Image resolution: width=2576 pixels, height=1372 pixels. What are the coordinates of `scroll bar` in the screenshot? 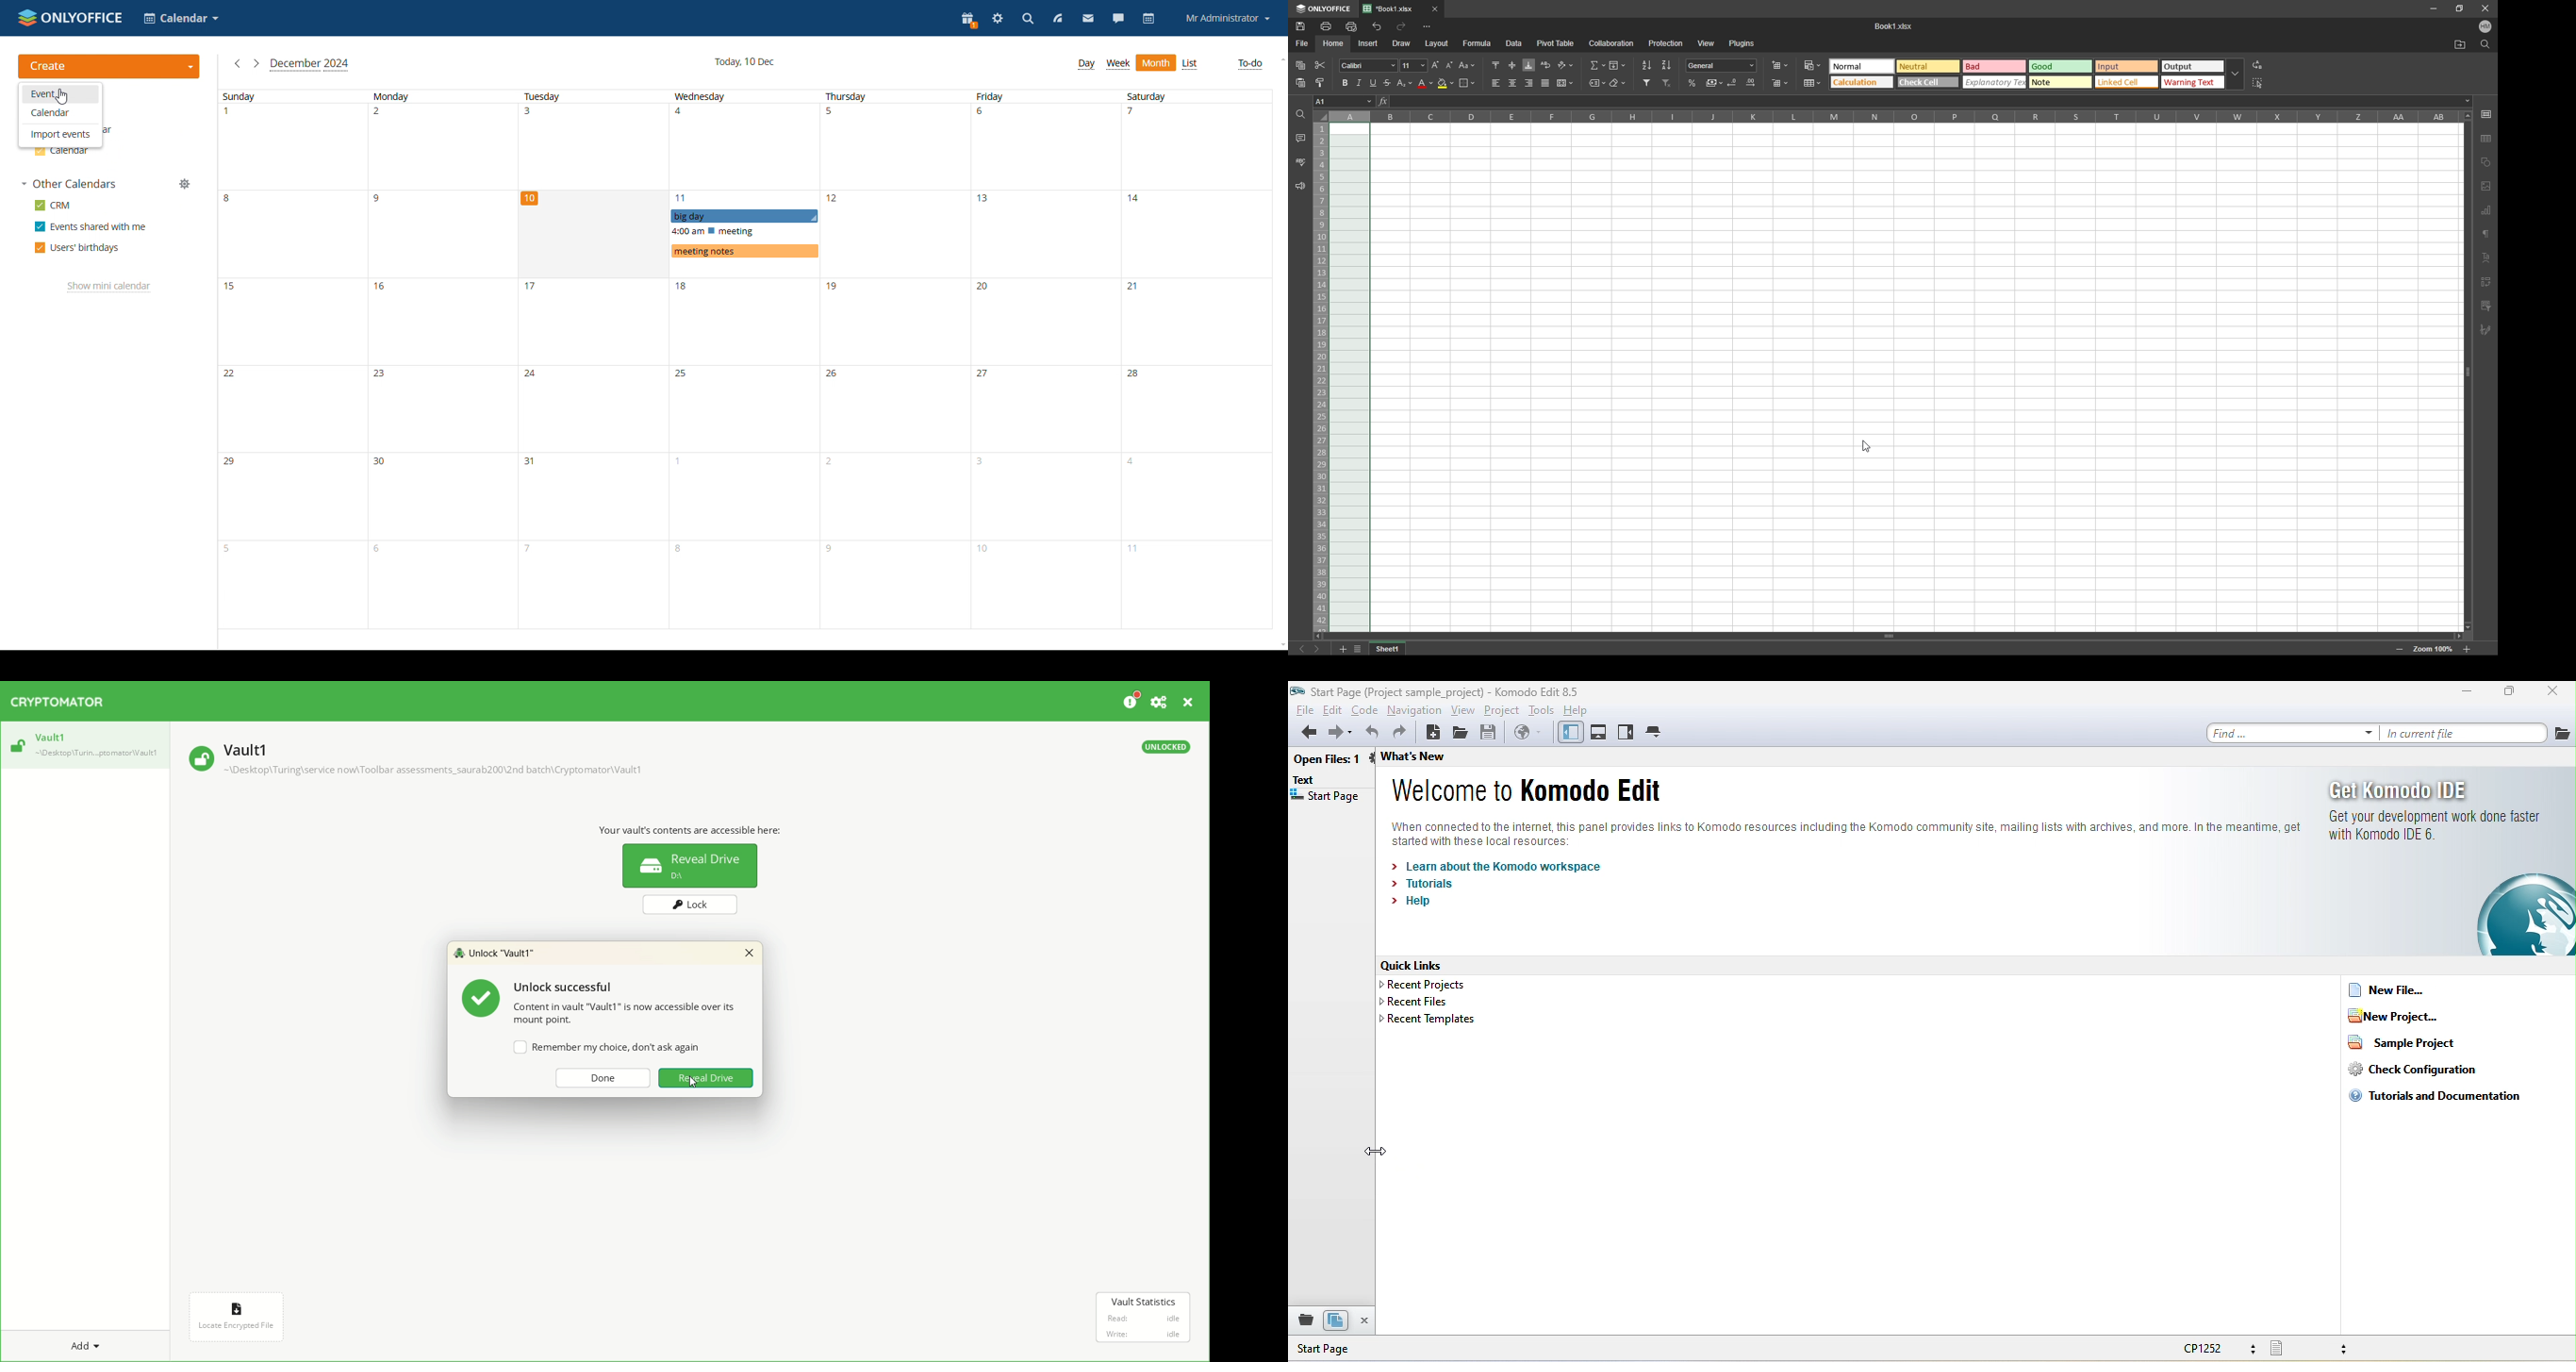 It's located at (1888, 636).